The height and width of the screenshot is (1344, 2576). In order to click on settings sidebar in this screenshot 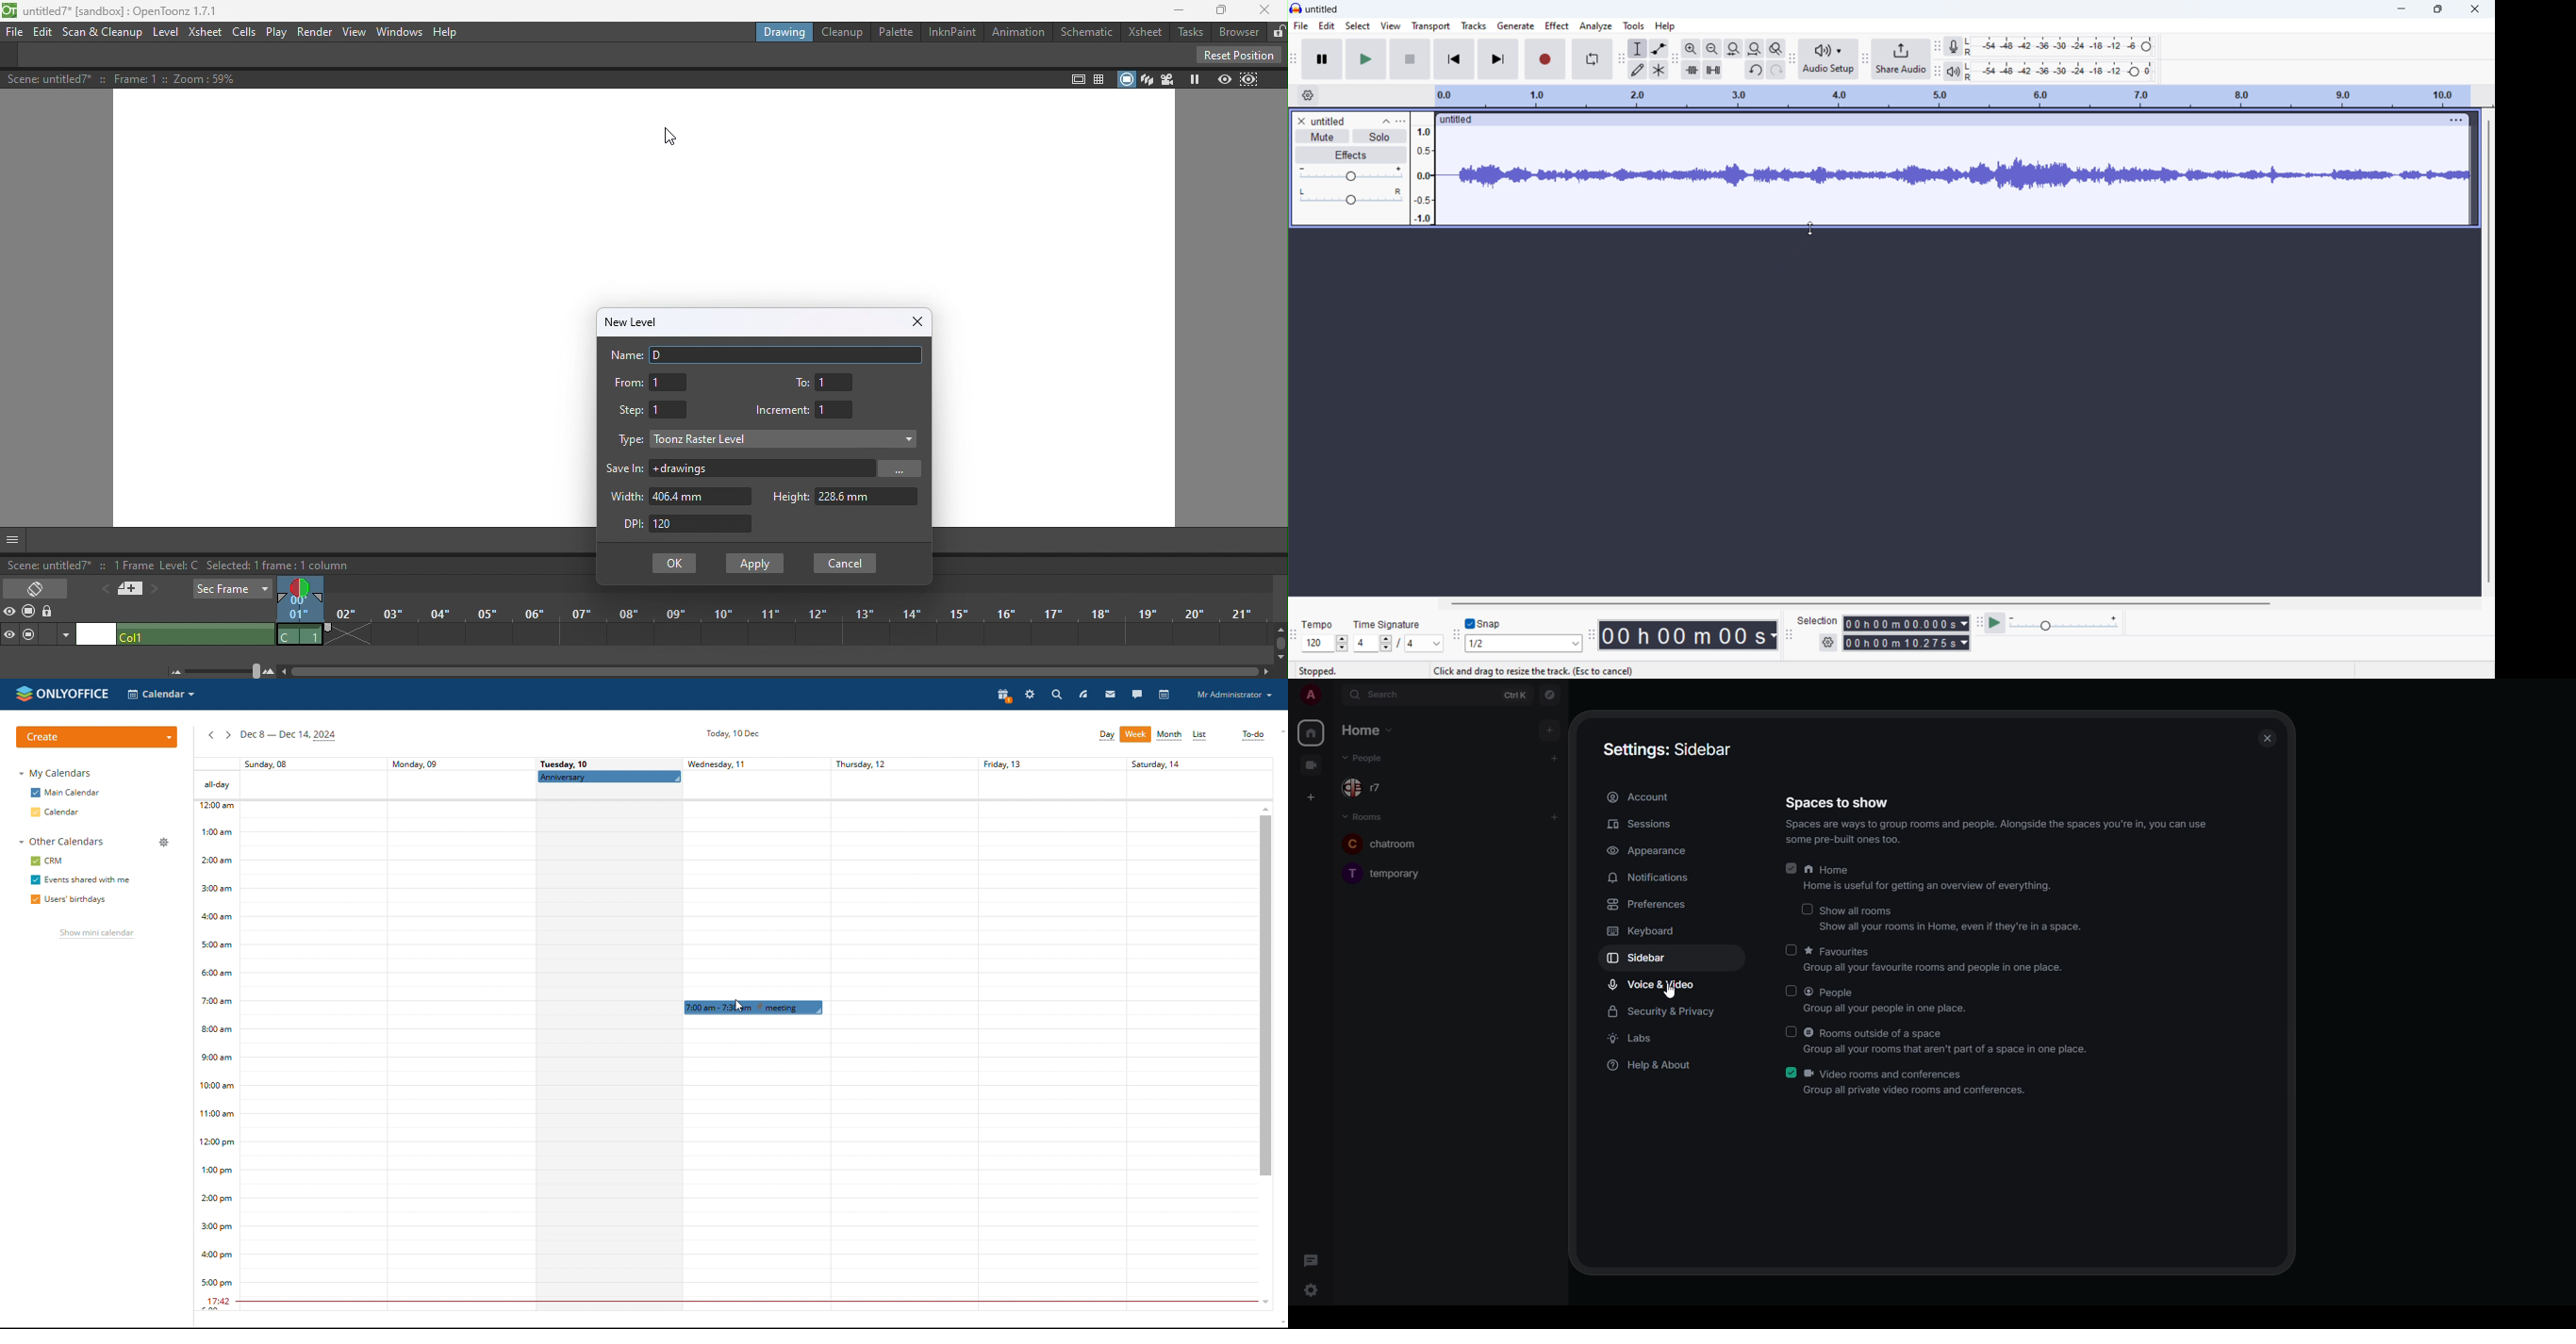, I will do `click(1664, 747)`.